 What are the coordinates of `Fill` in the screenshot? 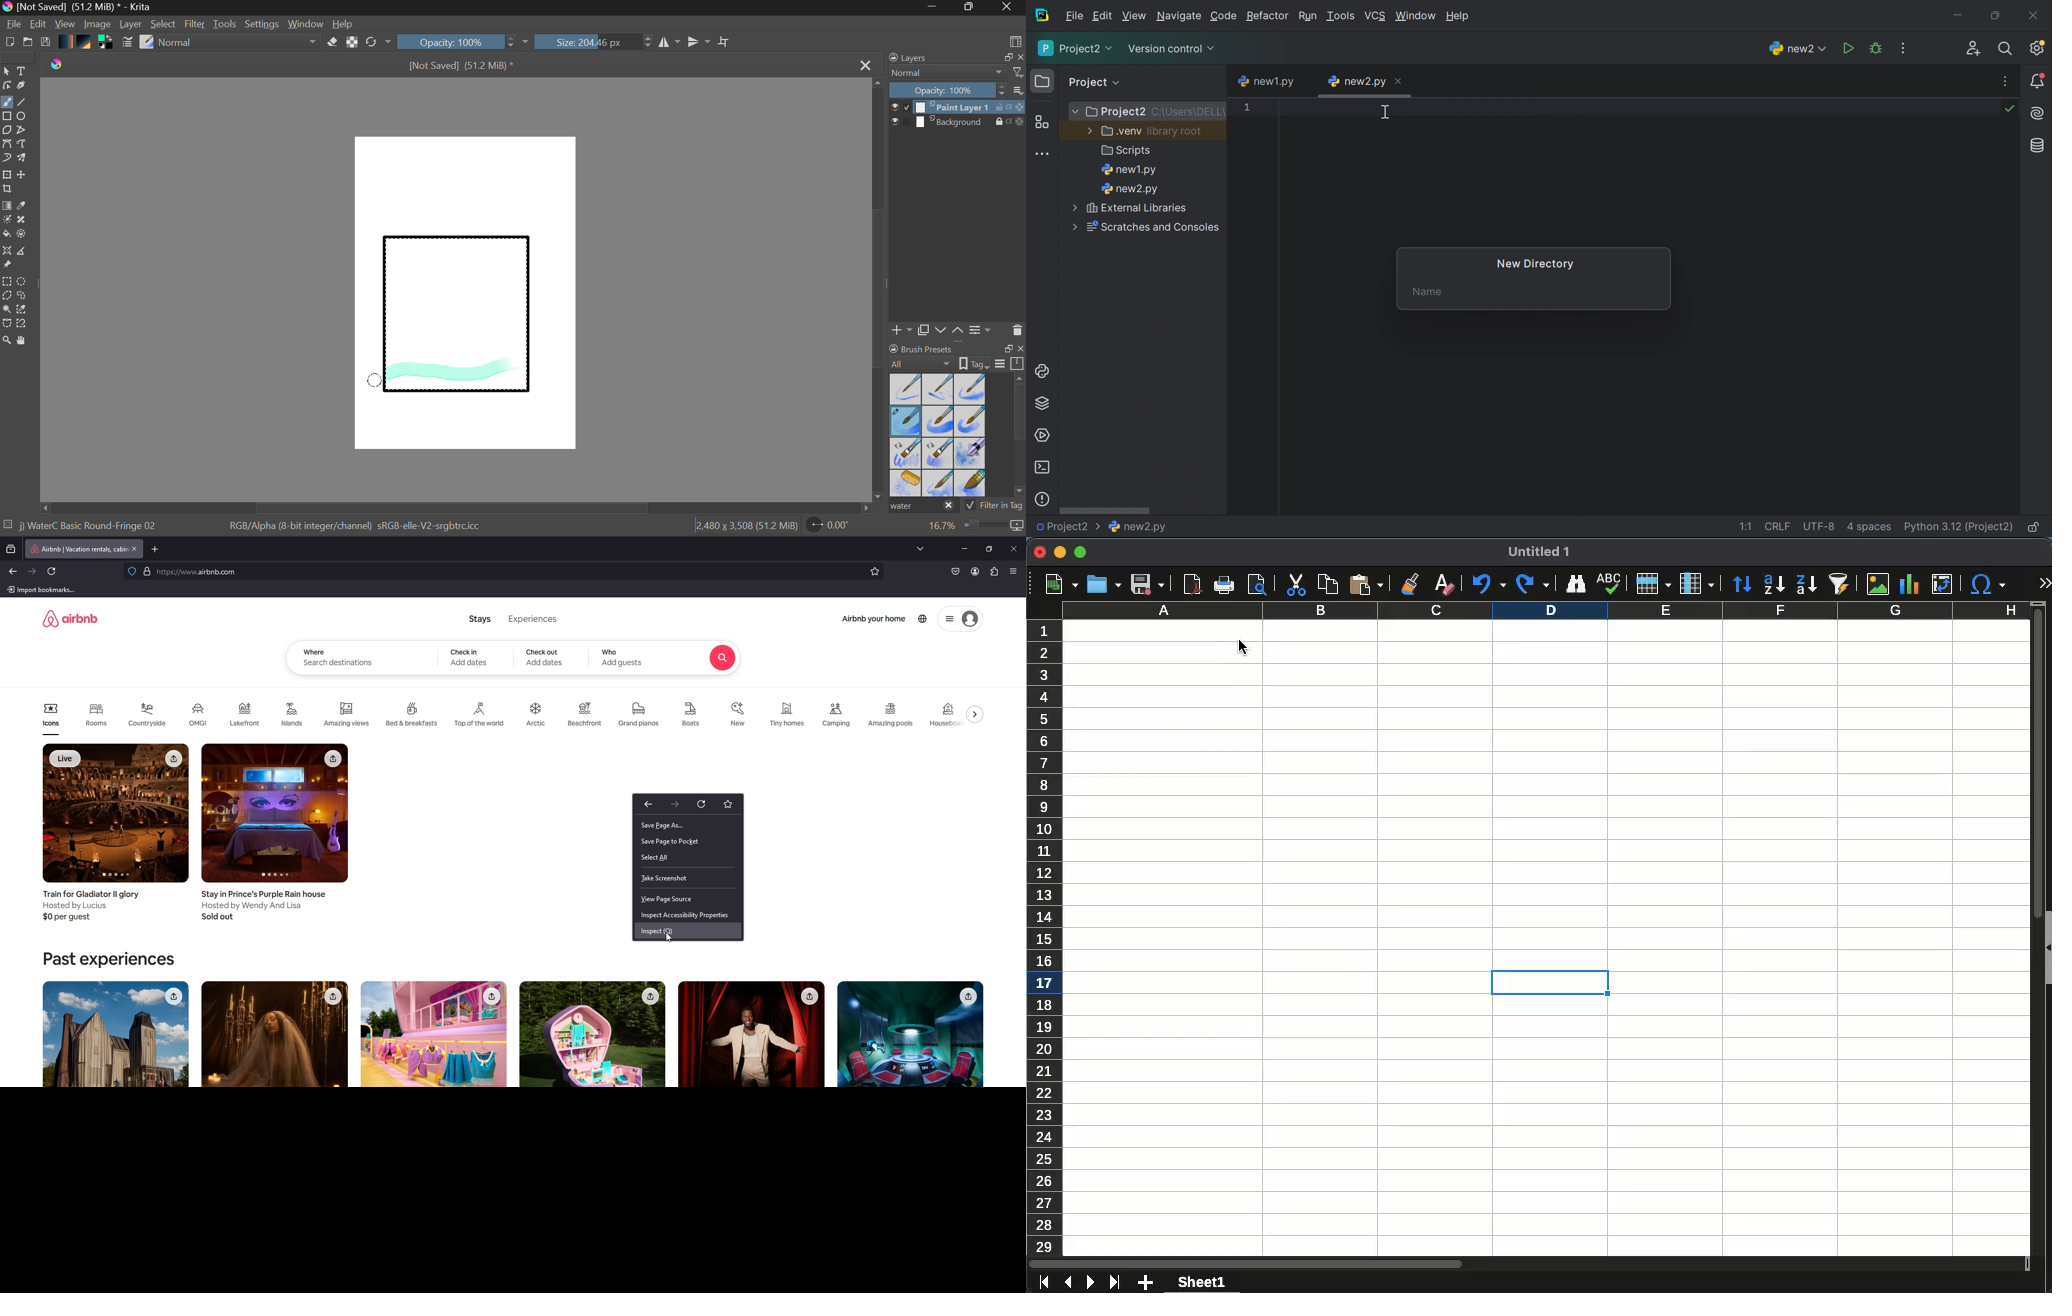 It's located at (6, 236).